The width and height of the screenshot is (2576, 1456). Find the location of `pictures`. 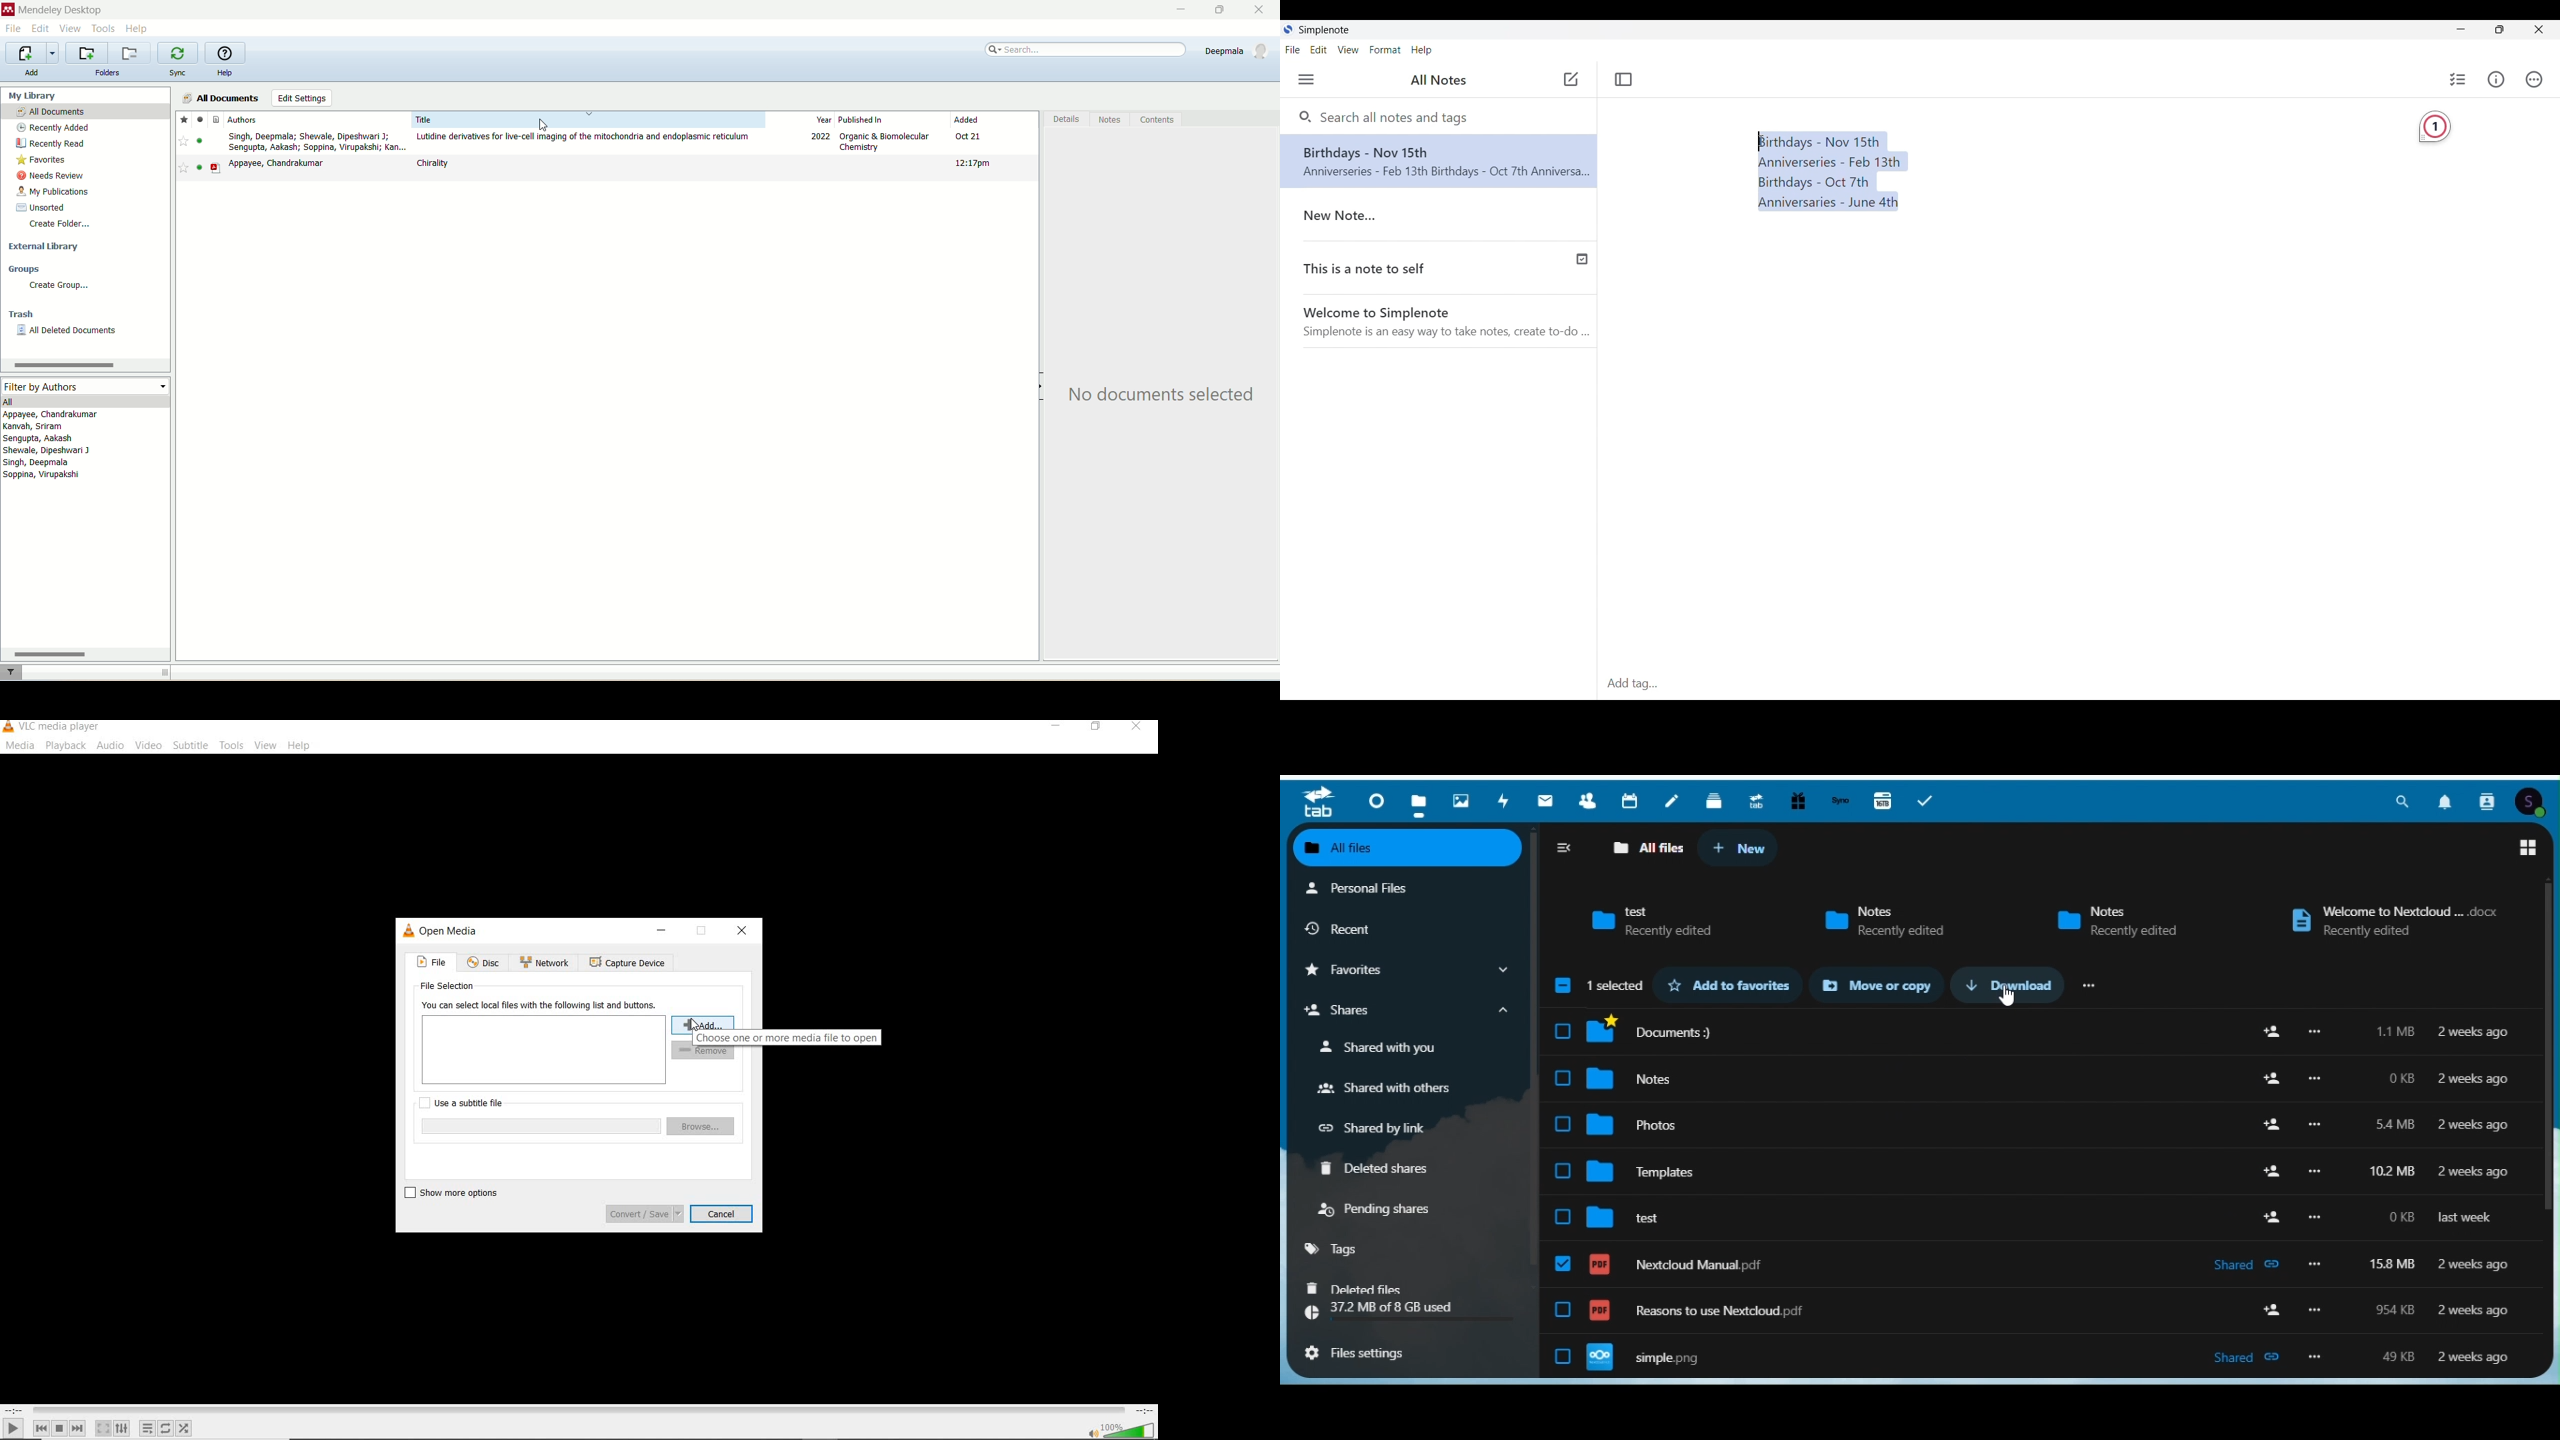

pictures is located at coordinates (2040, 1128).